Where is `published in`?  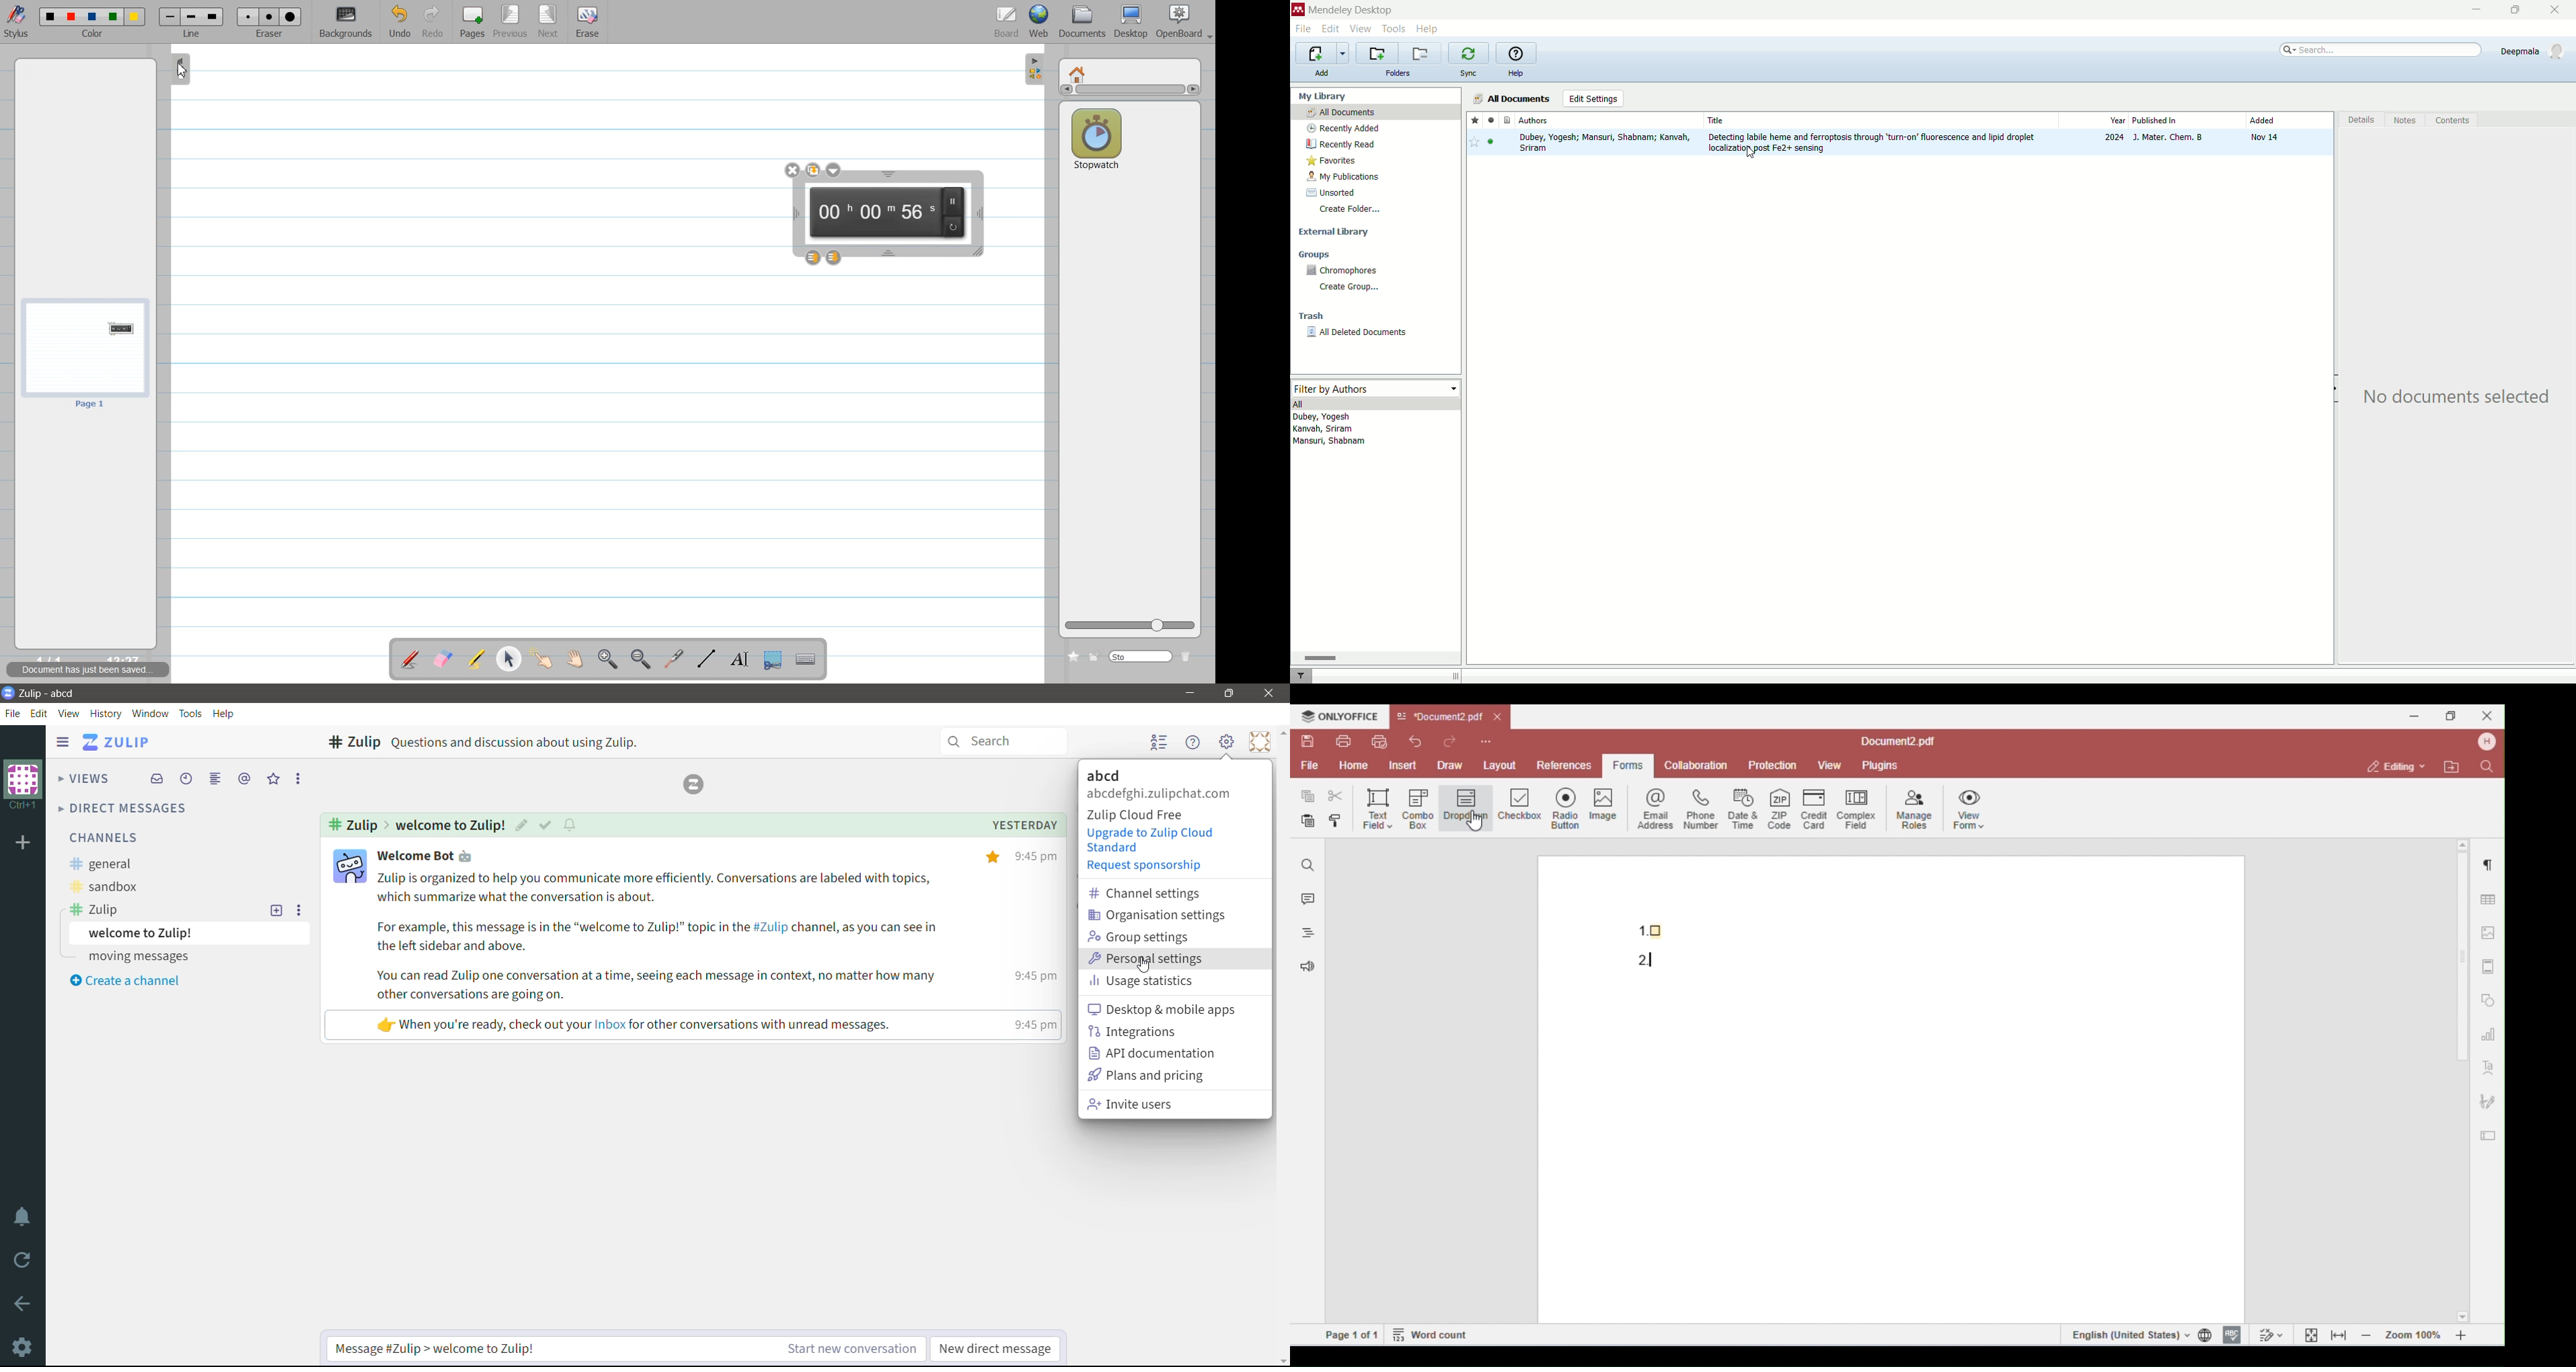
published in is located at coordinates (2186, 121).